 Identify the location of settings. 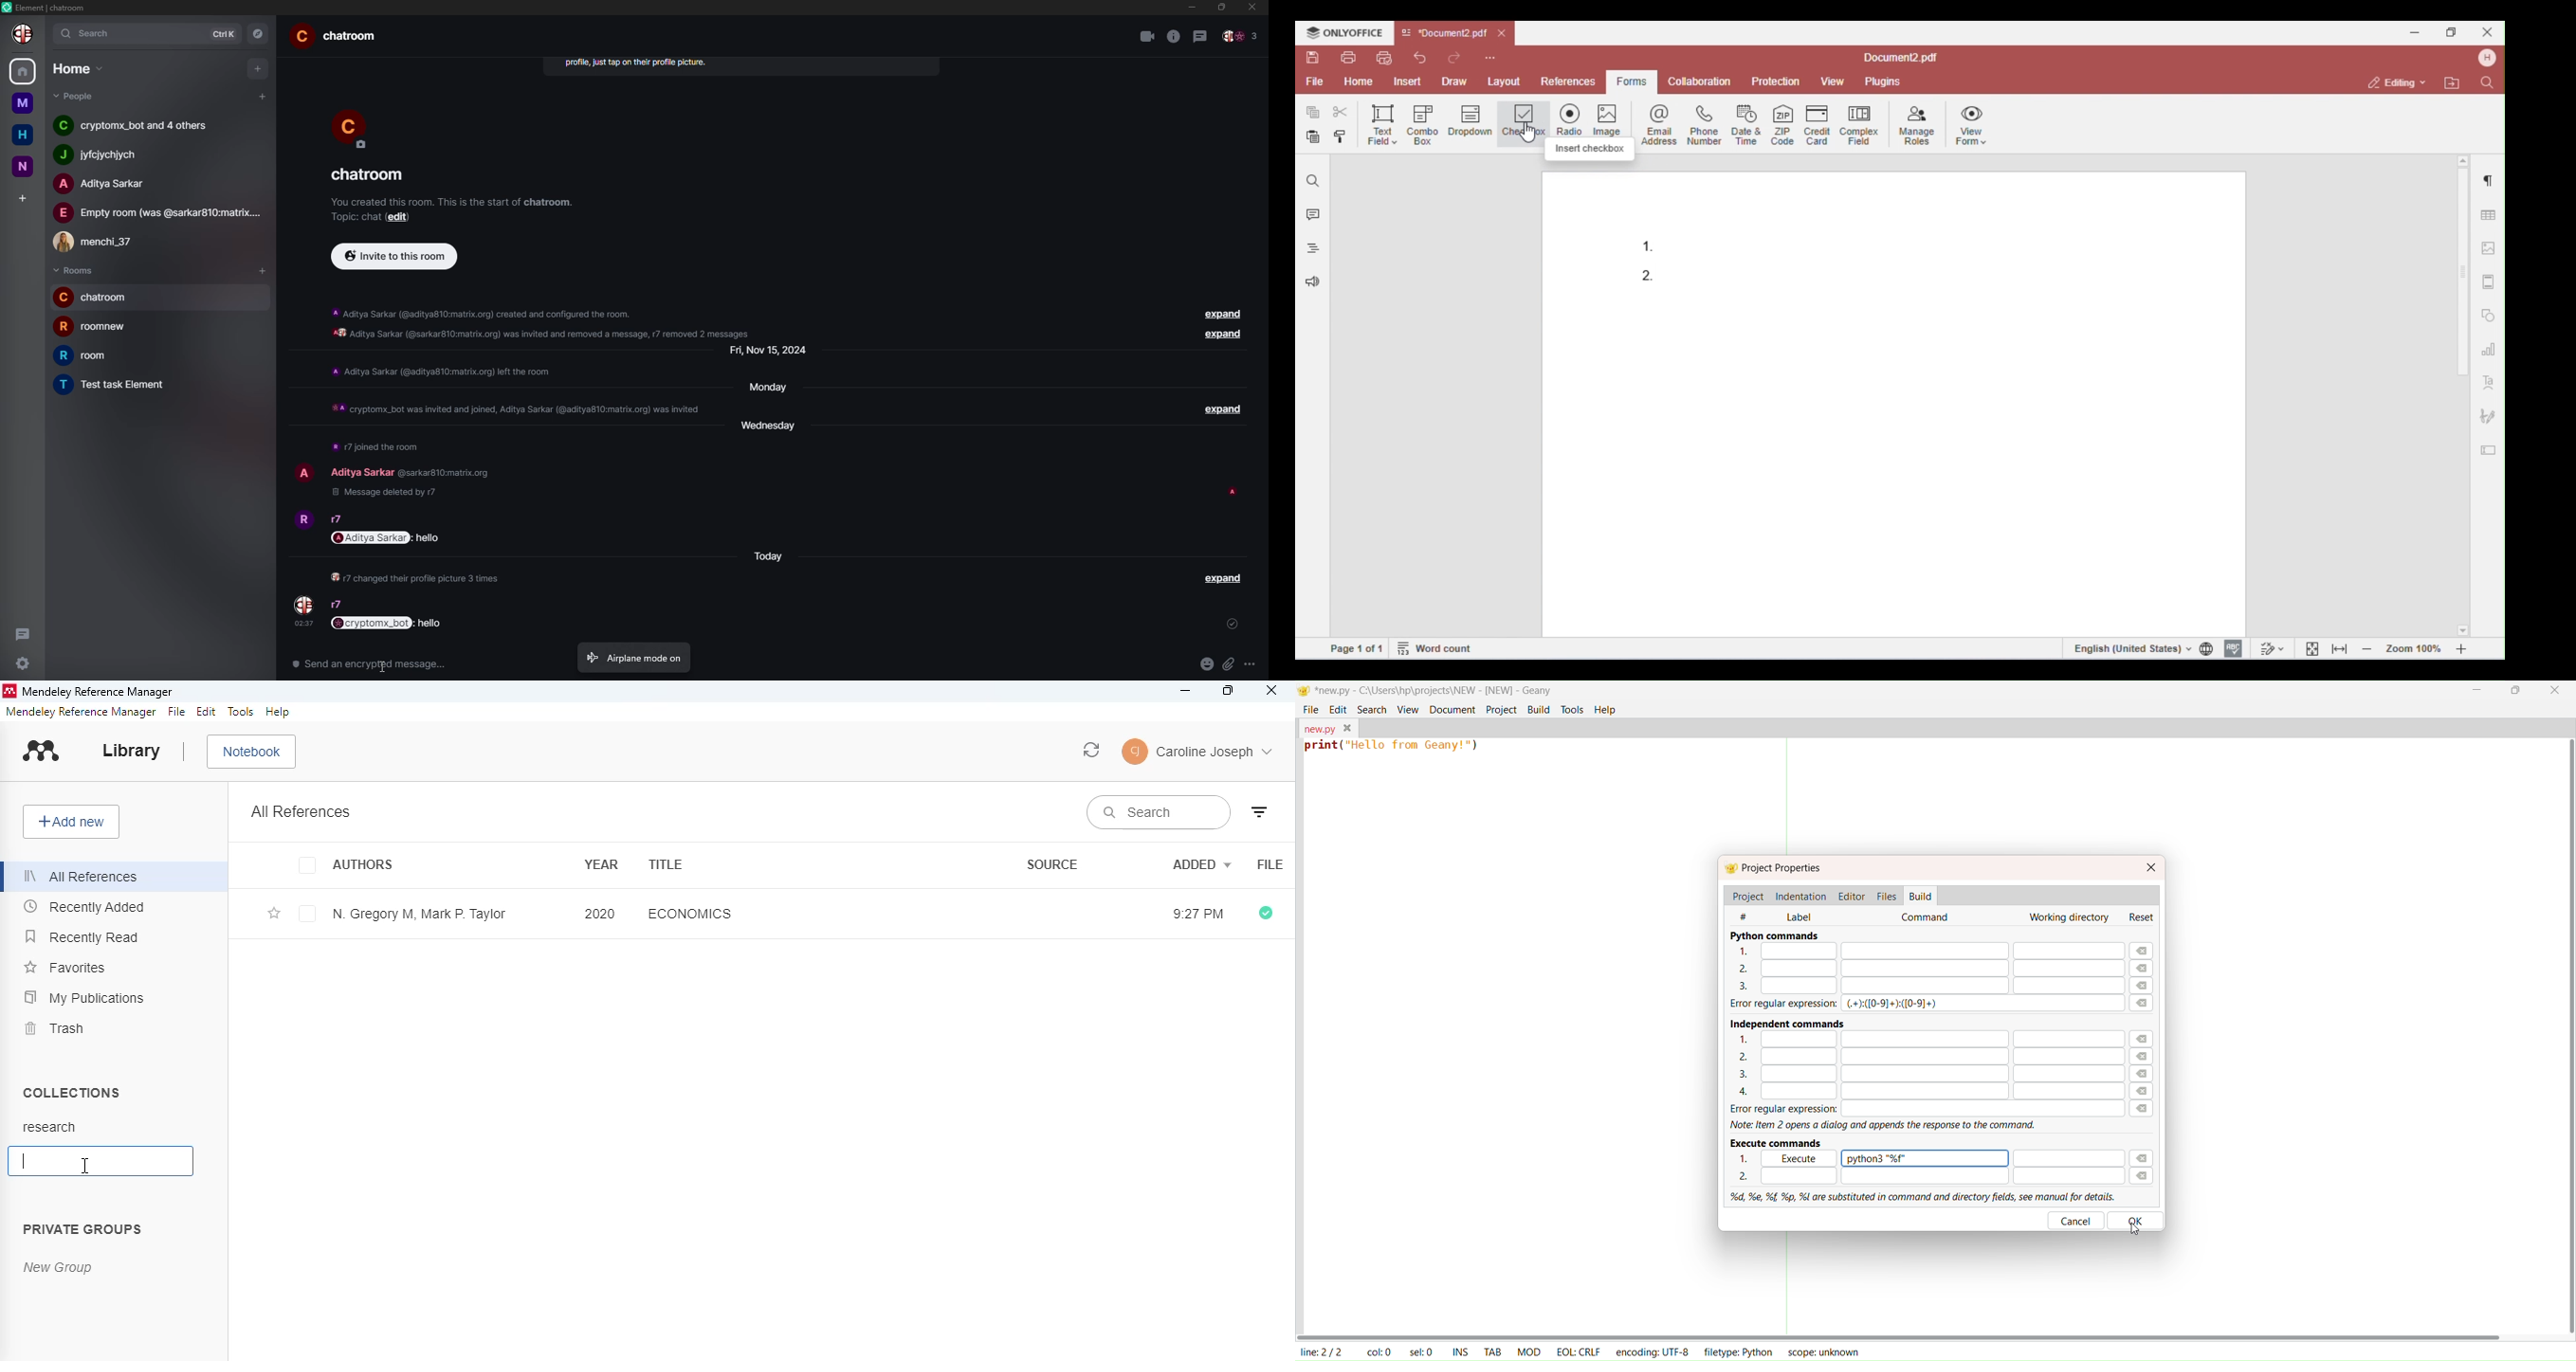
(22, 664).